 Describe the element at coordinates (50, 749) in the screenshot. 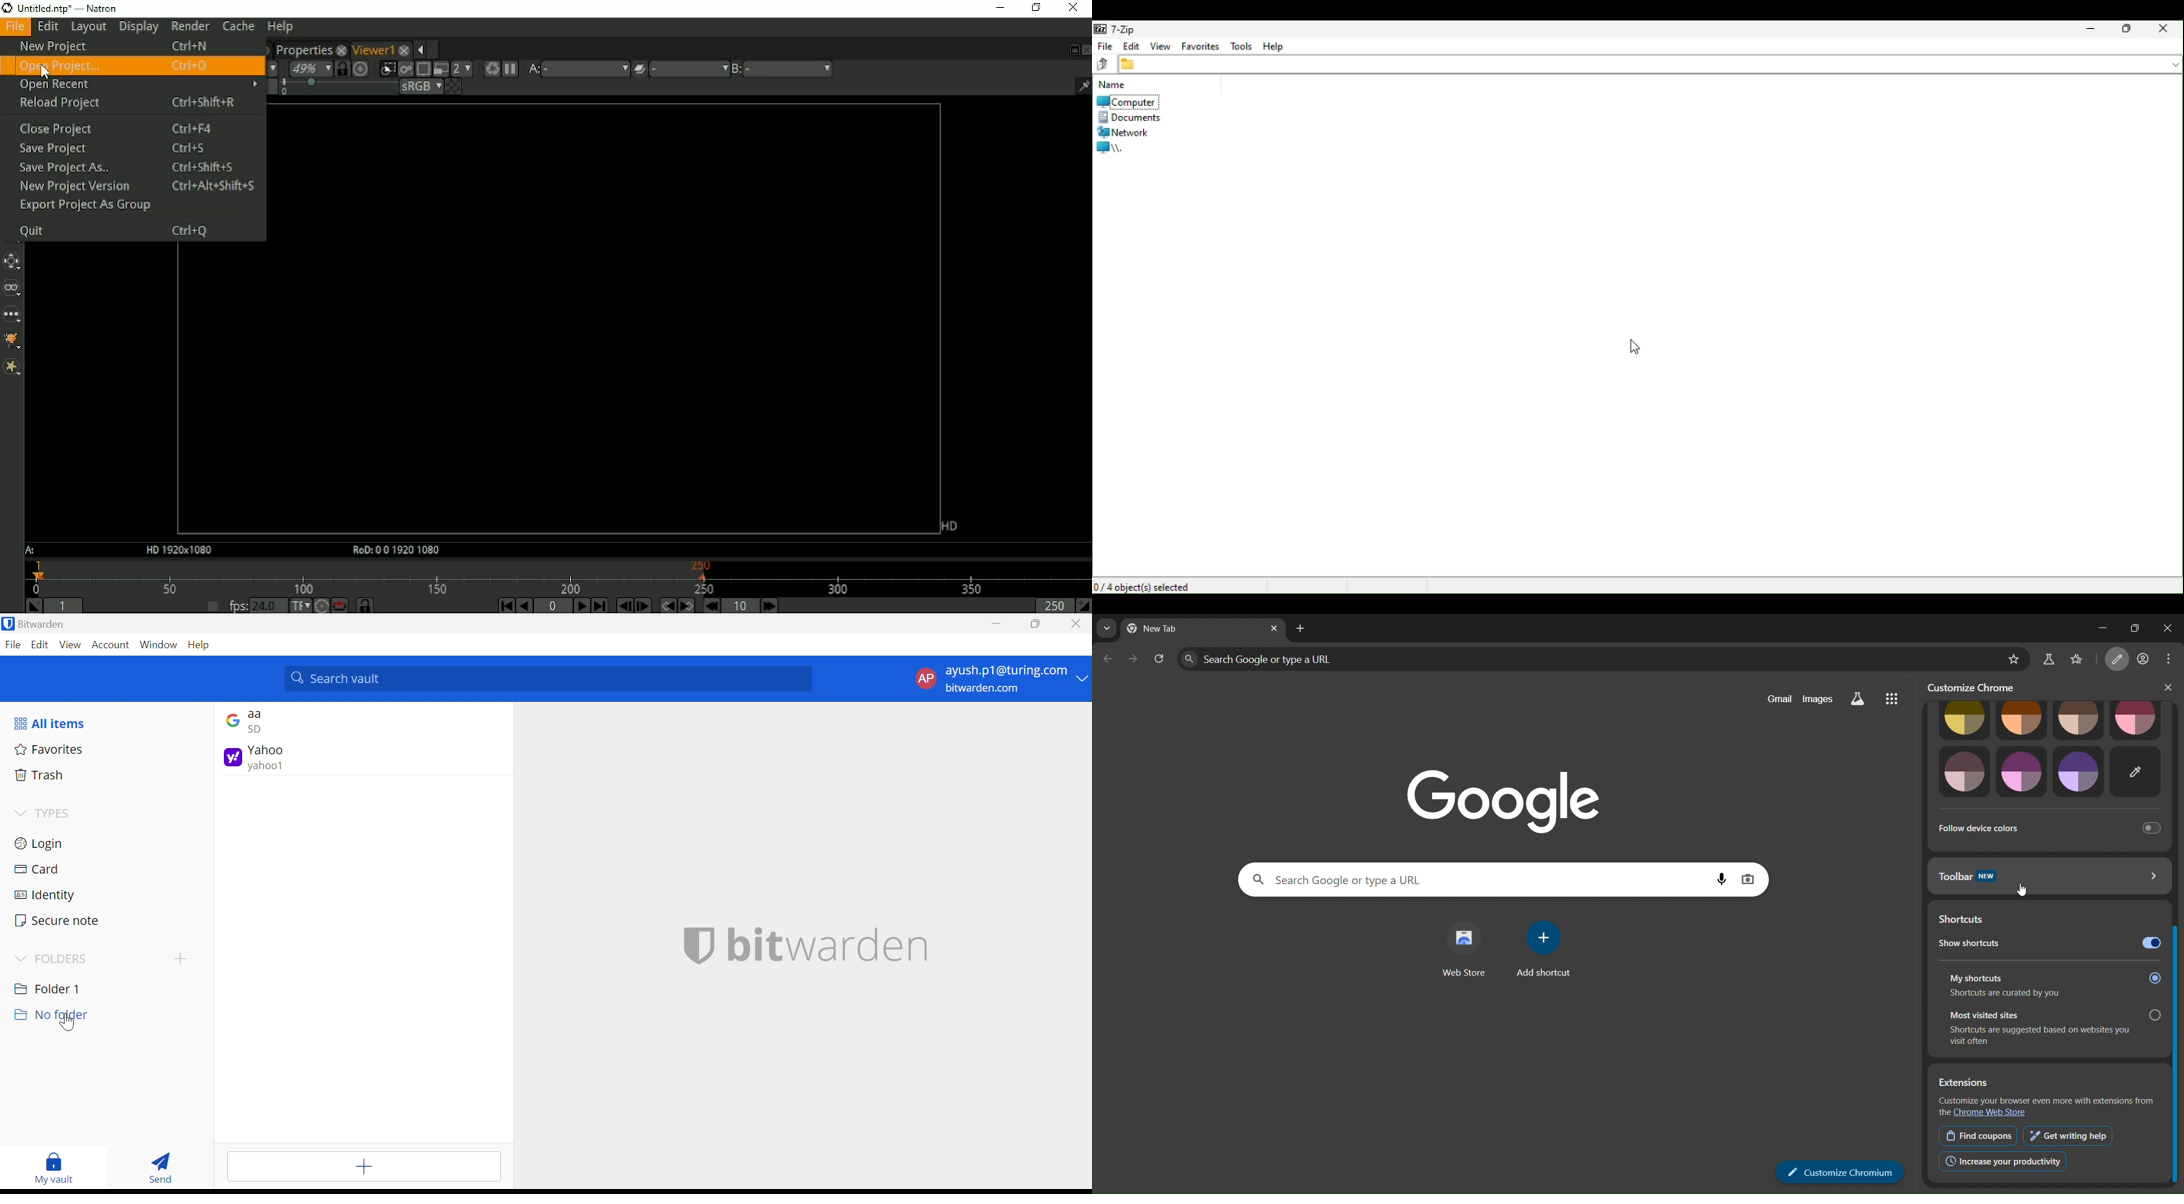

I see `Favorites` at that location.